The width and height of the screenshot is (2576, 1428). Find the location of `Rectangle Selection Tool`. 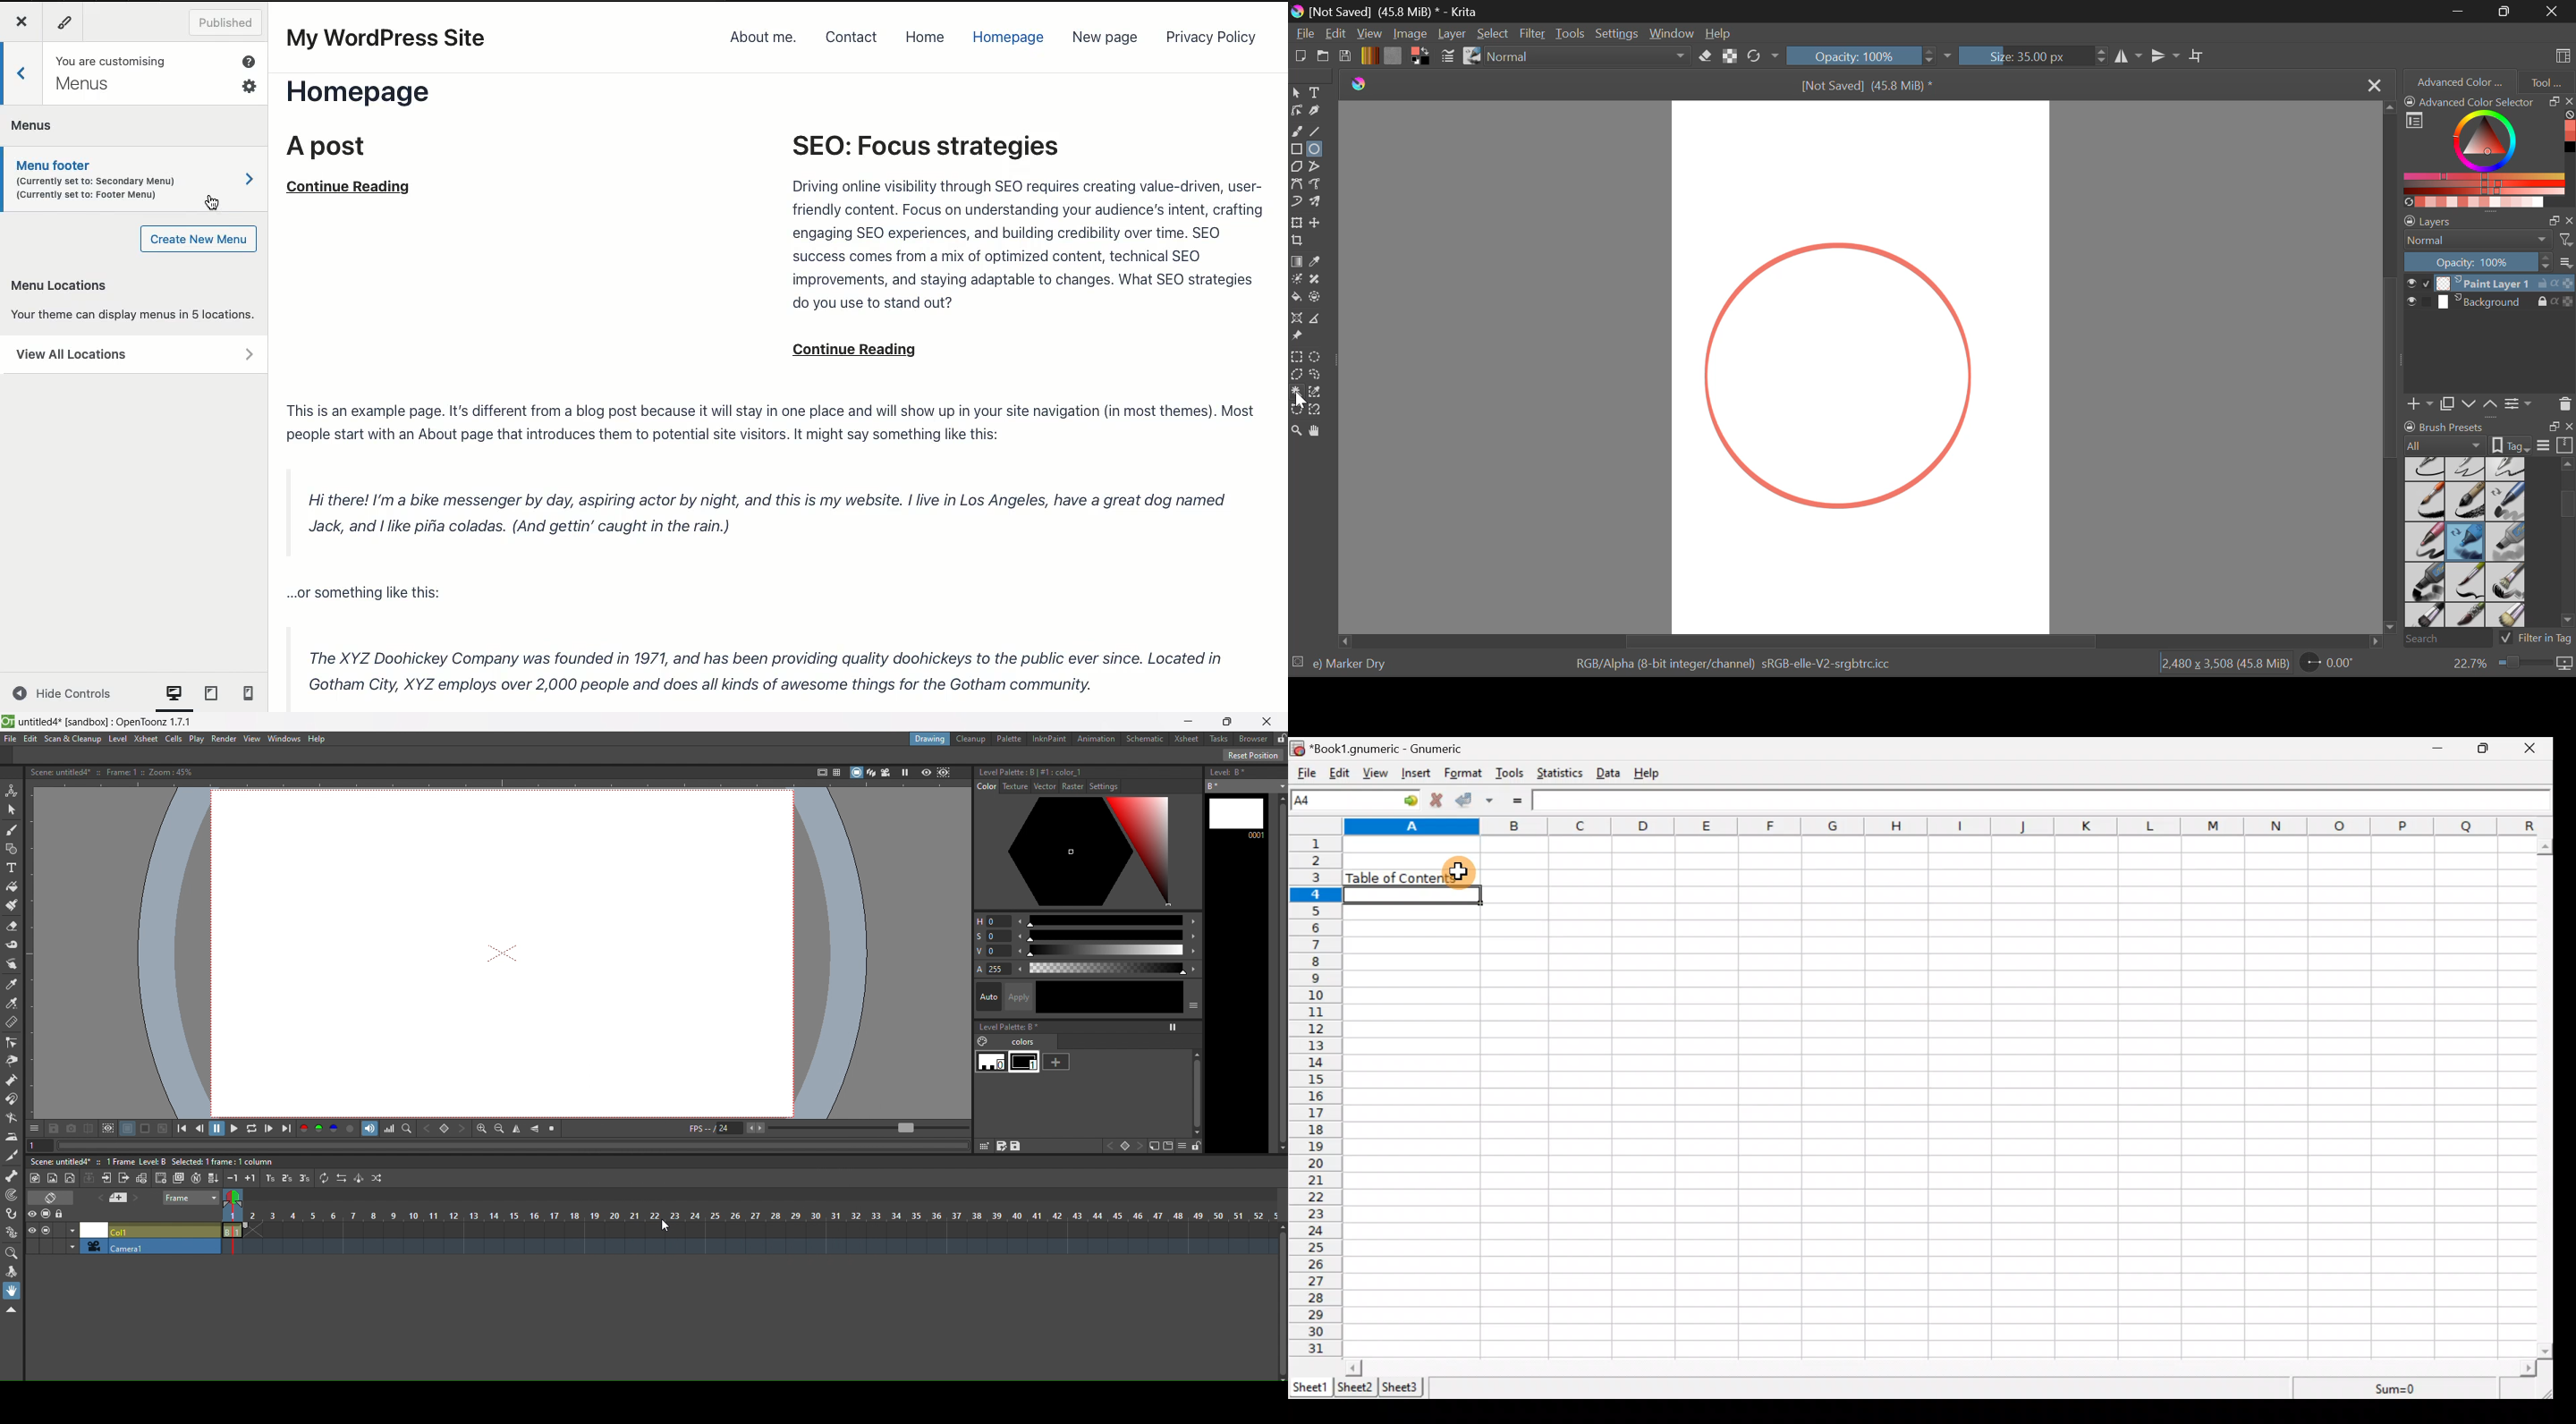

Rectangle Selection Tool is located at coordinates (1296, 356).